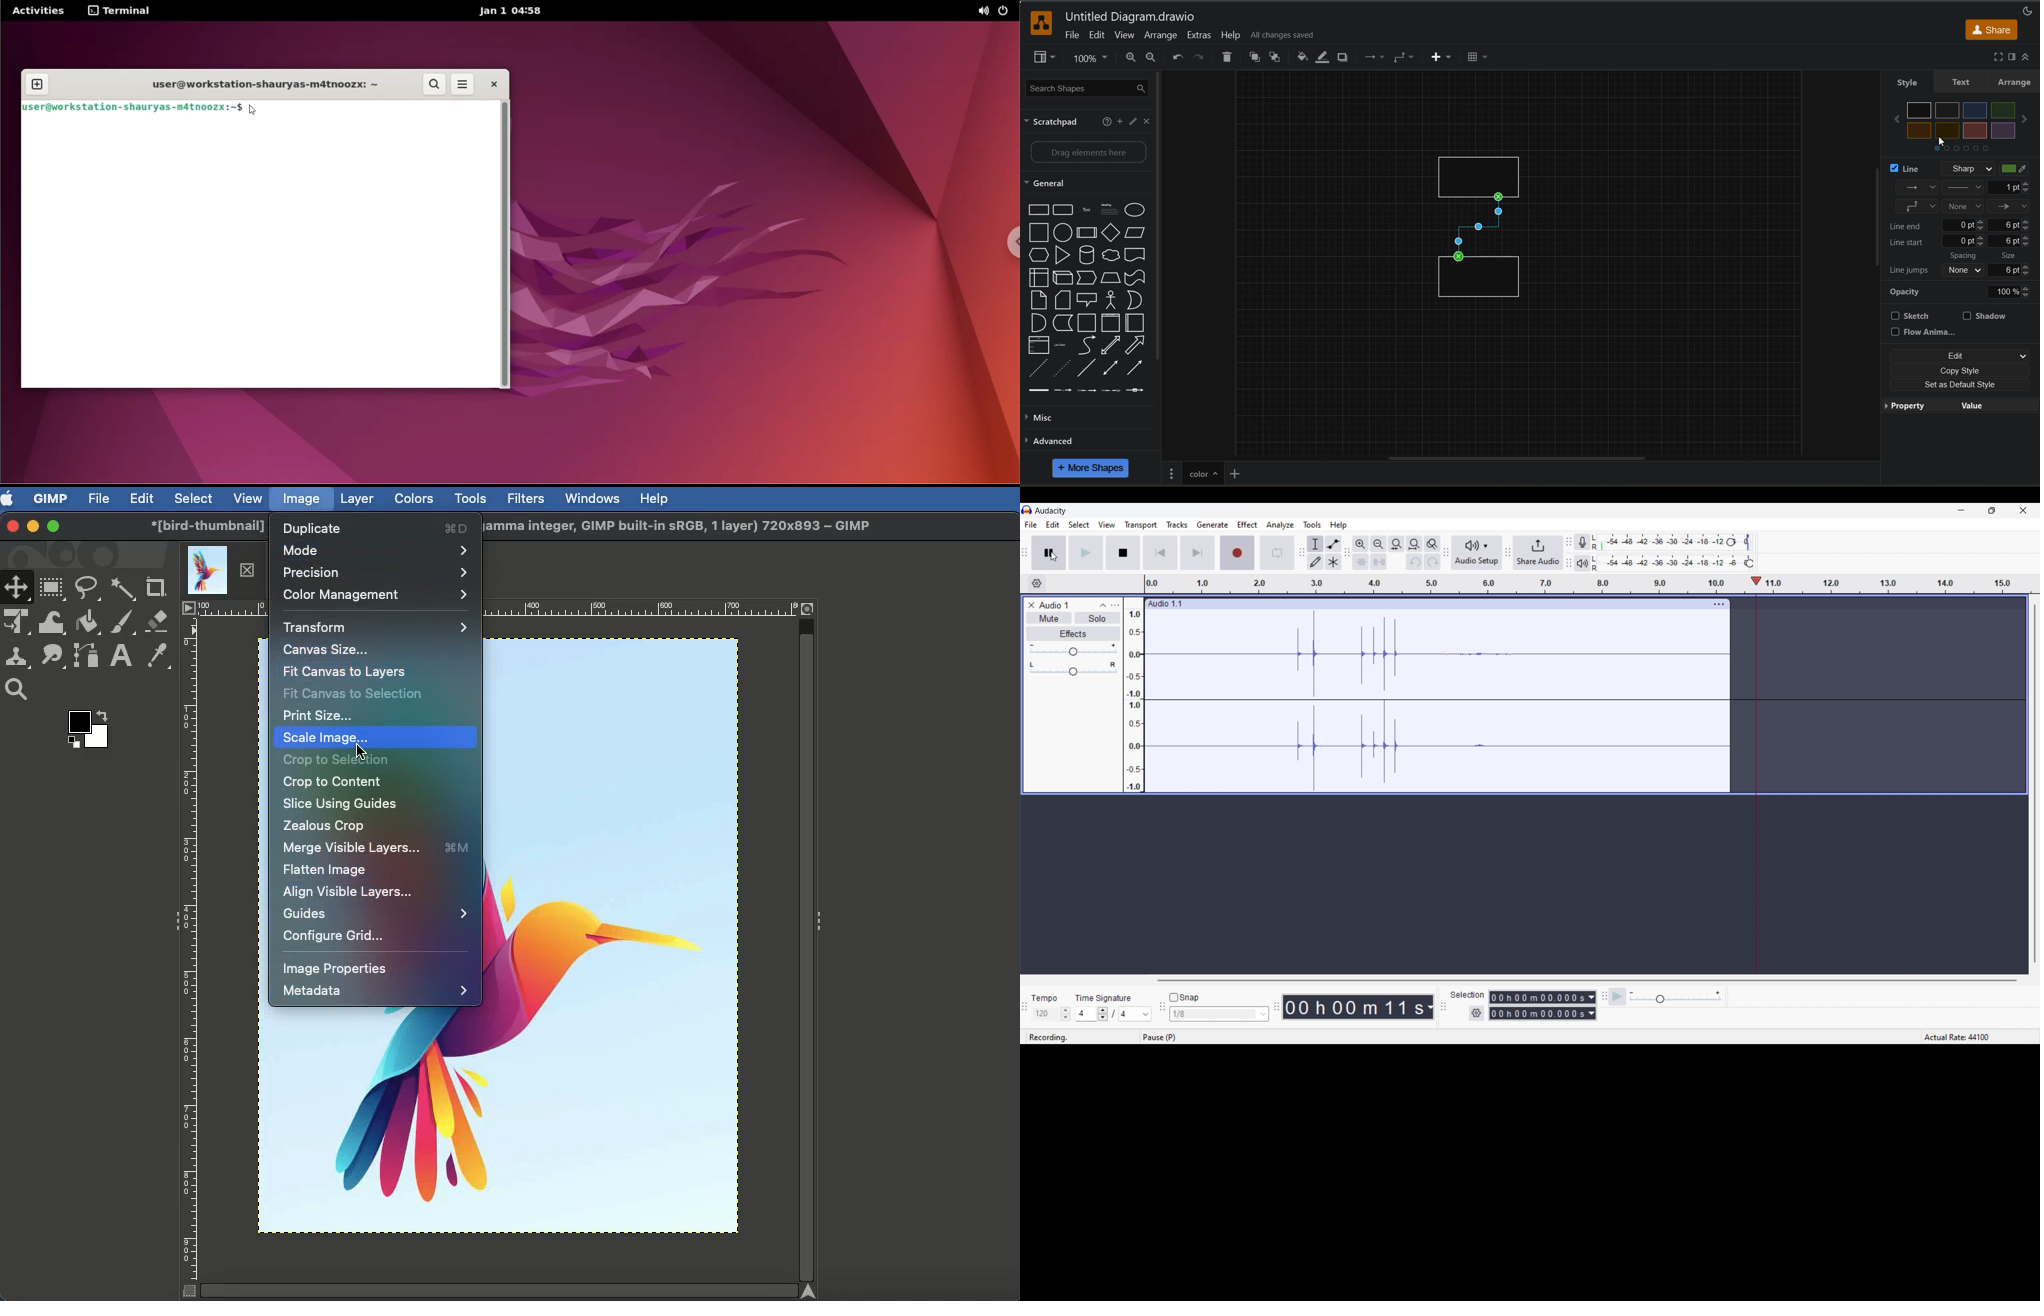 This screenshot has width=2044, height=1316. Describe the element at coordinates (1755, 581) in the screenshot. I see `Playhead` at that location.